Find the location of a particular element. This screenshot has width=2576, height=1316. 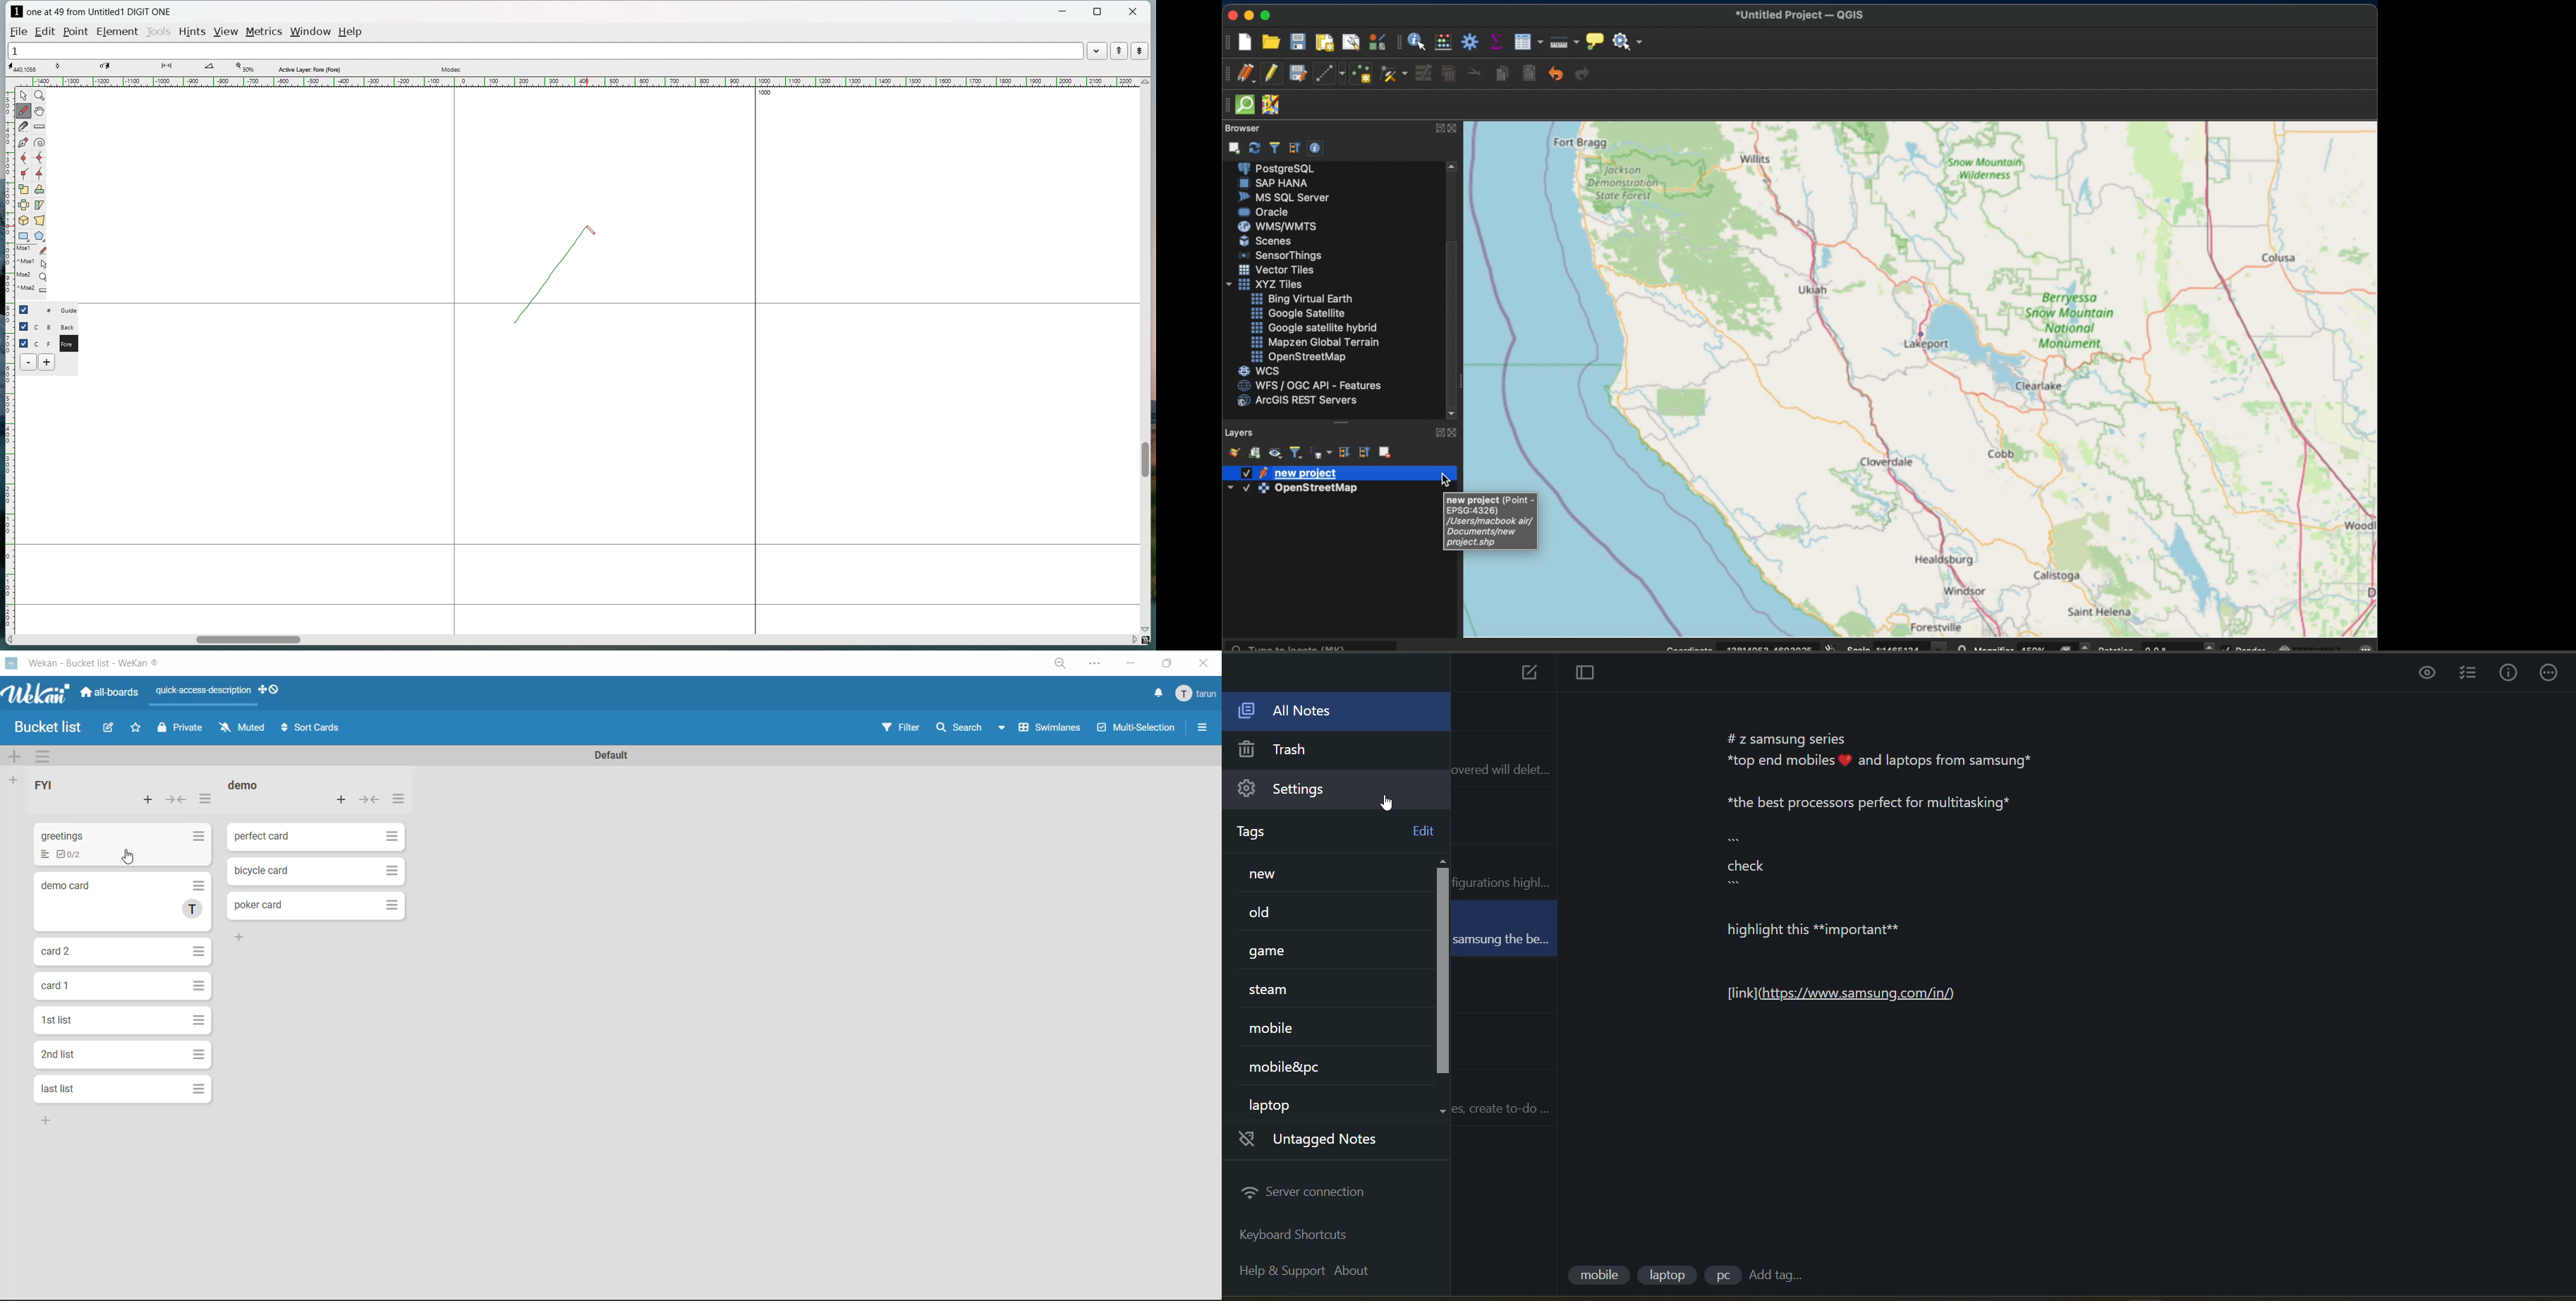

xyz tiles is located at coordinates (1263, 285).